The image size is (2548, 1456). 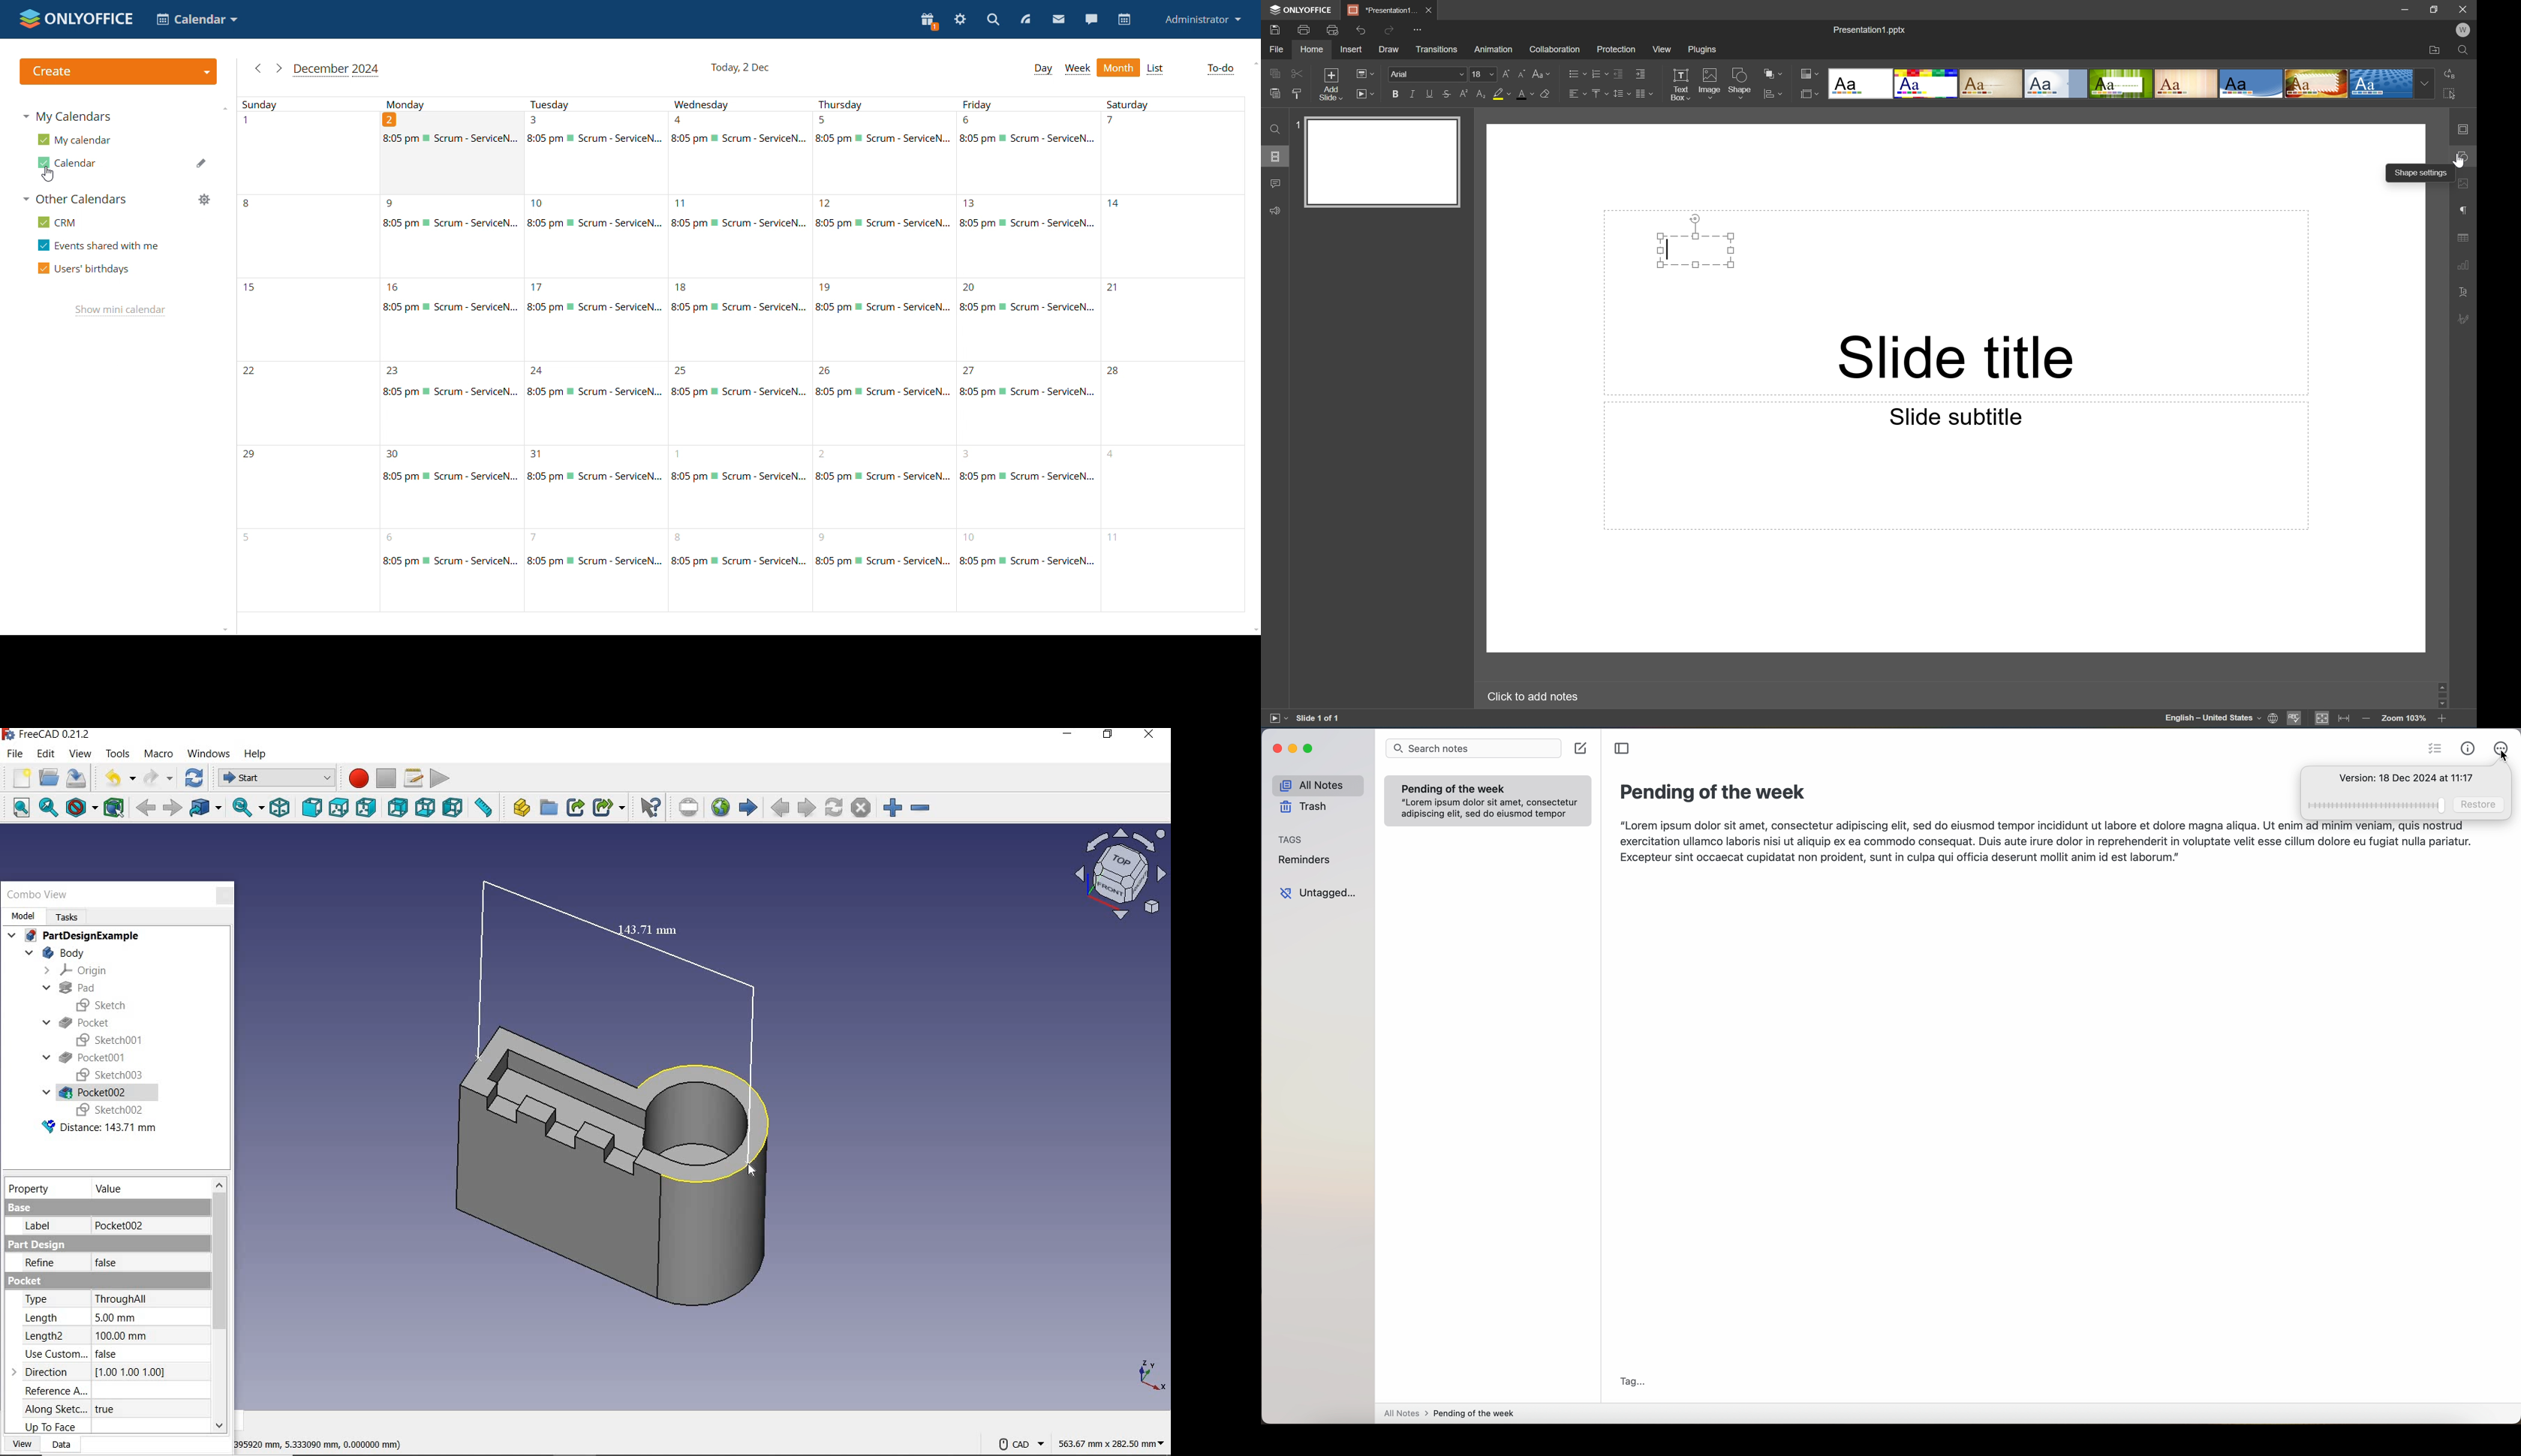 I want to click on SKETCH001, so click(x=112, y=1039).